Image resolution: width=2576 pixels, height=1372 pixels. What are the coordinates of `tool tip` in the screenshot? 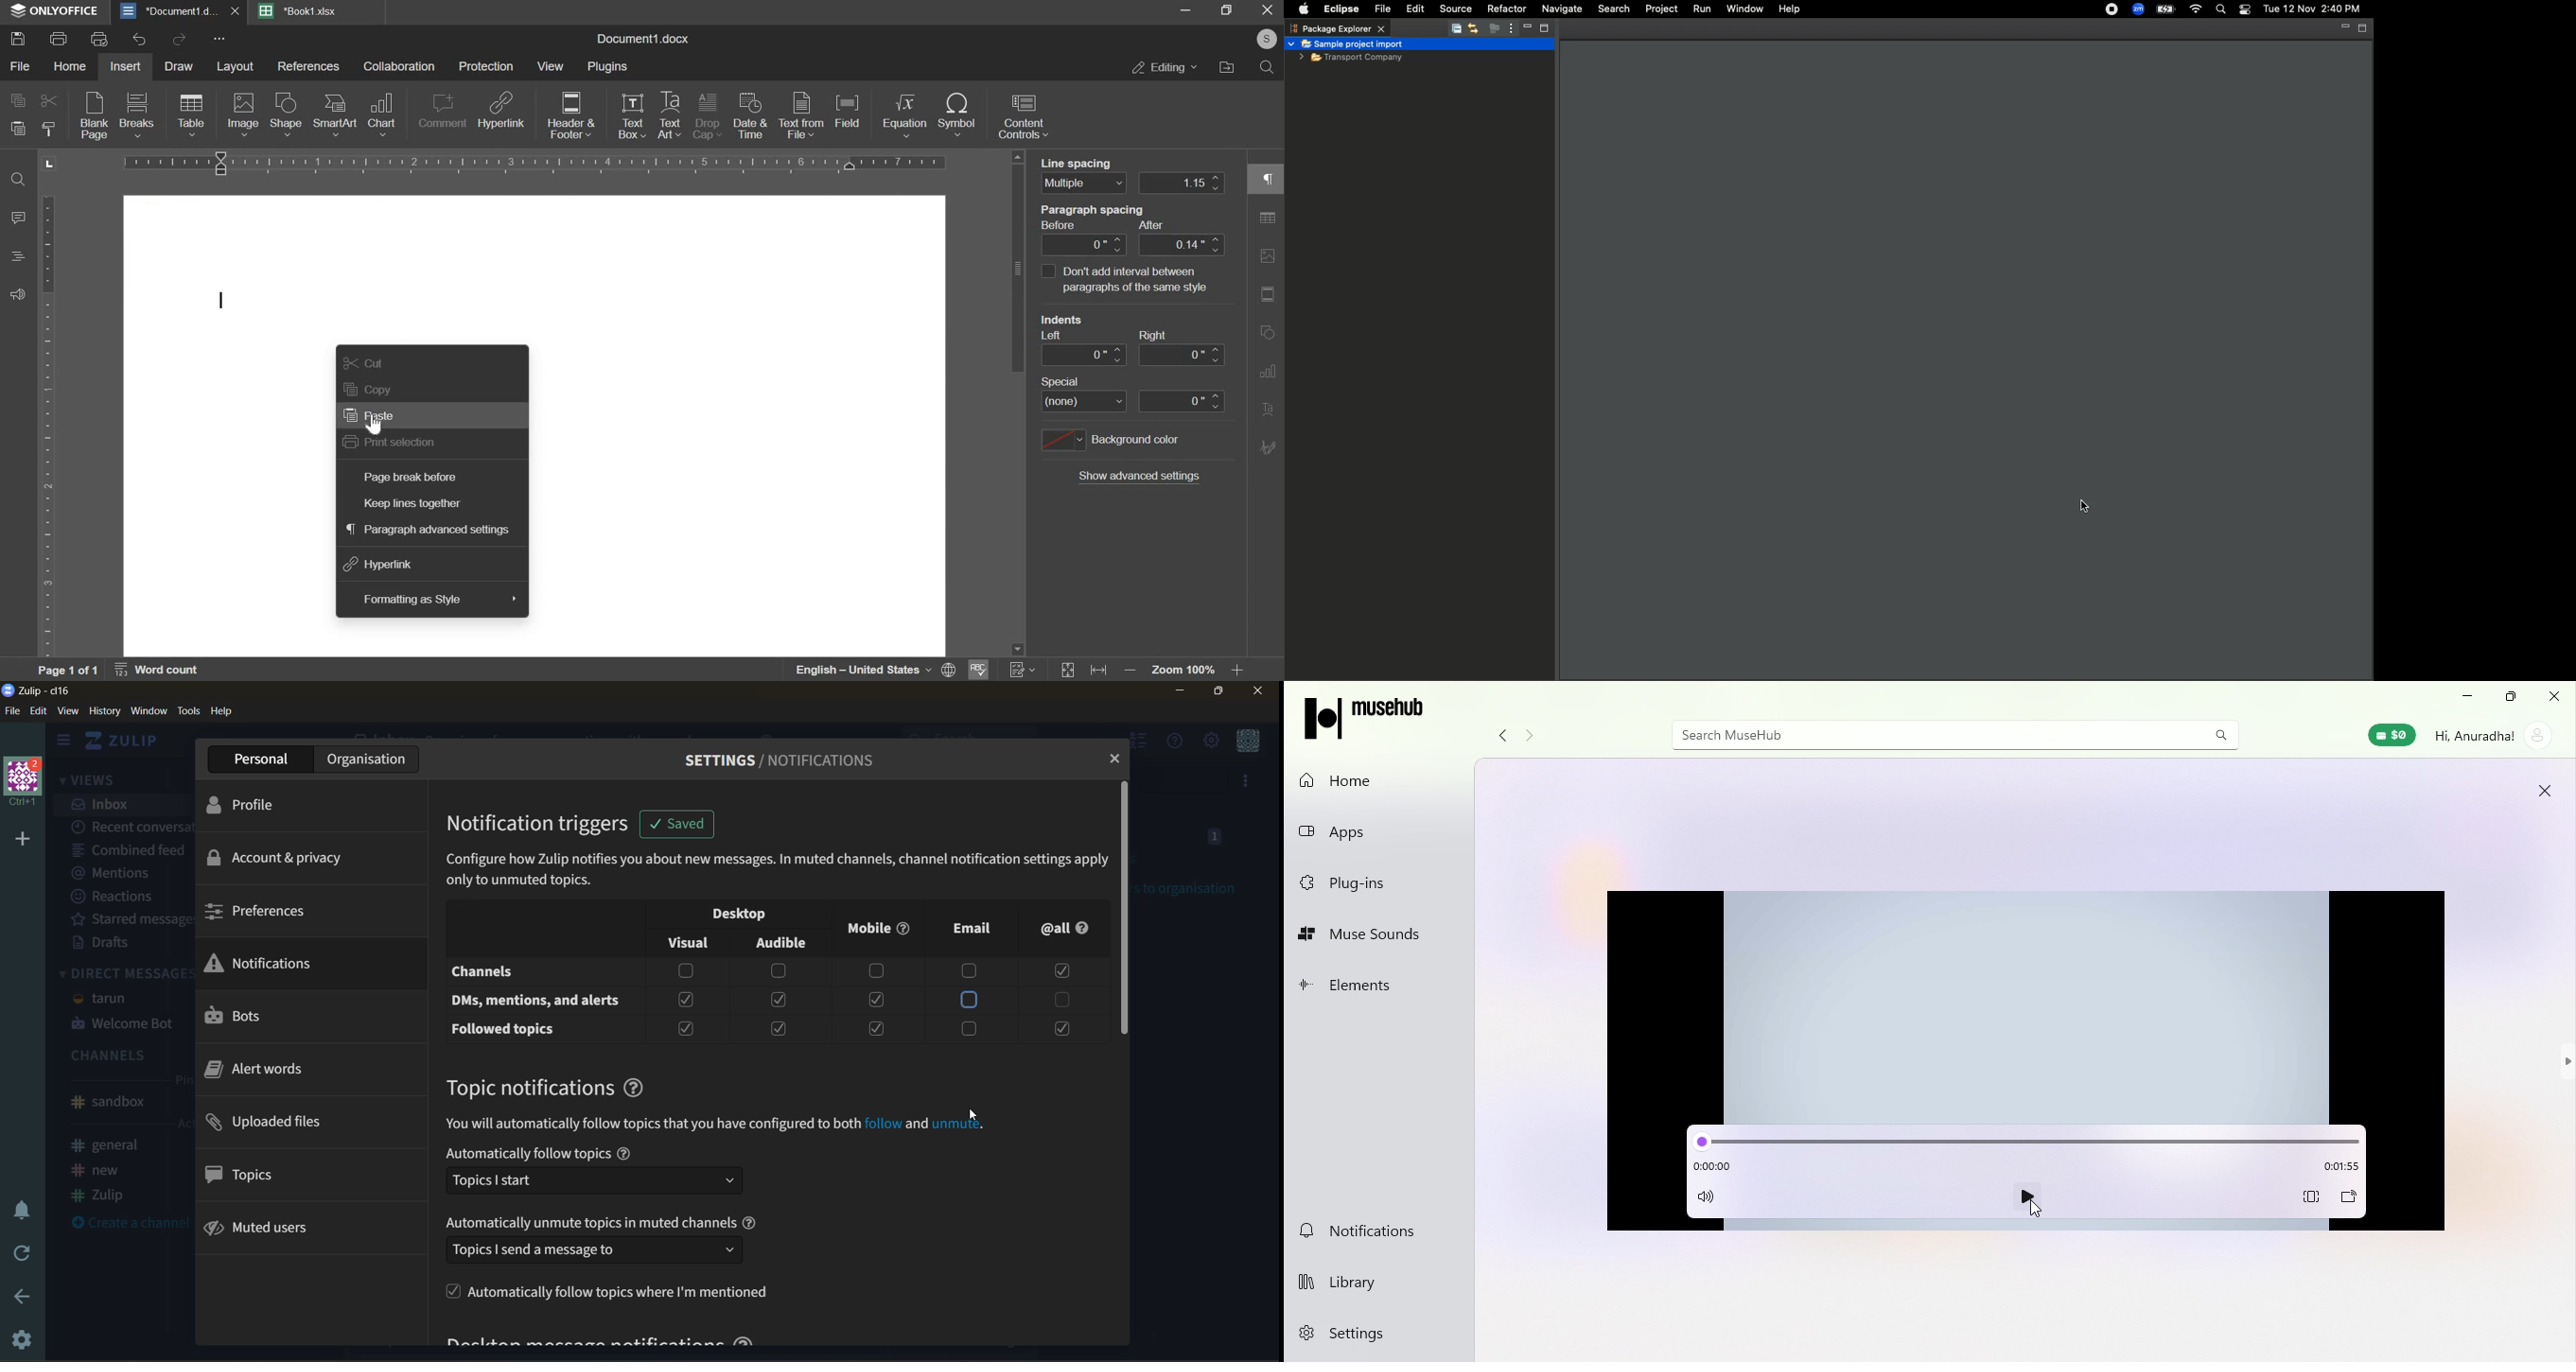 It's located at (1123, 279).